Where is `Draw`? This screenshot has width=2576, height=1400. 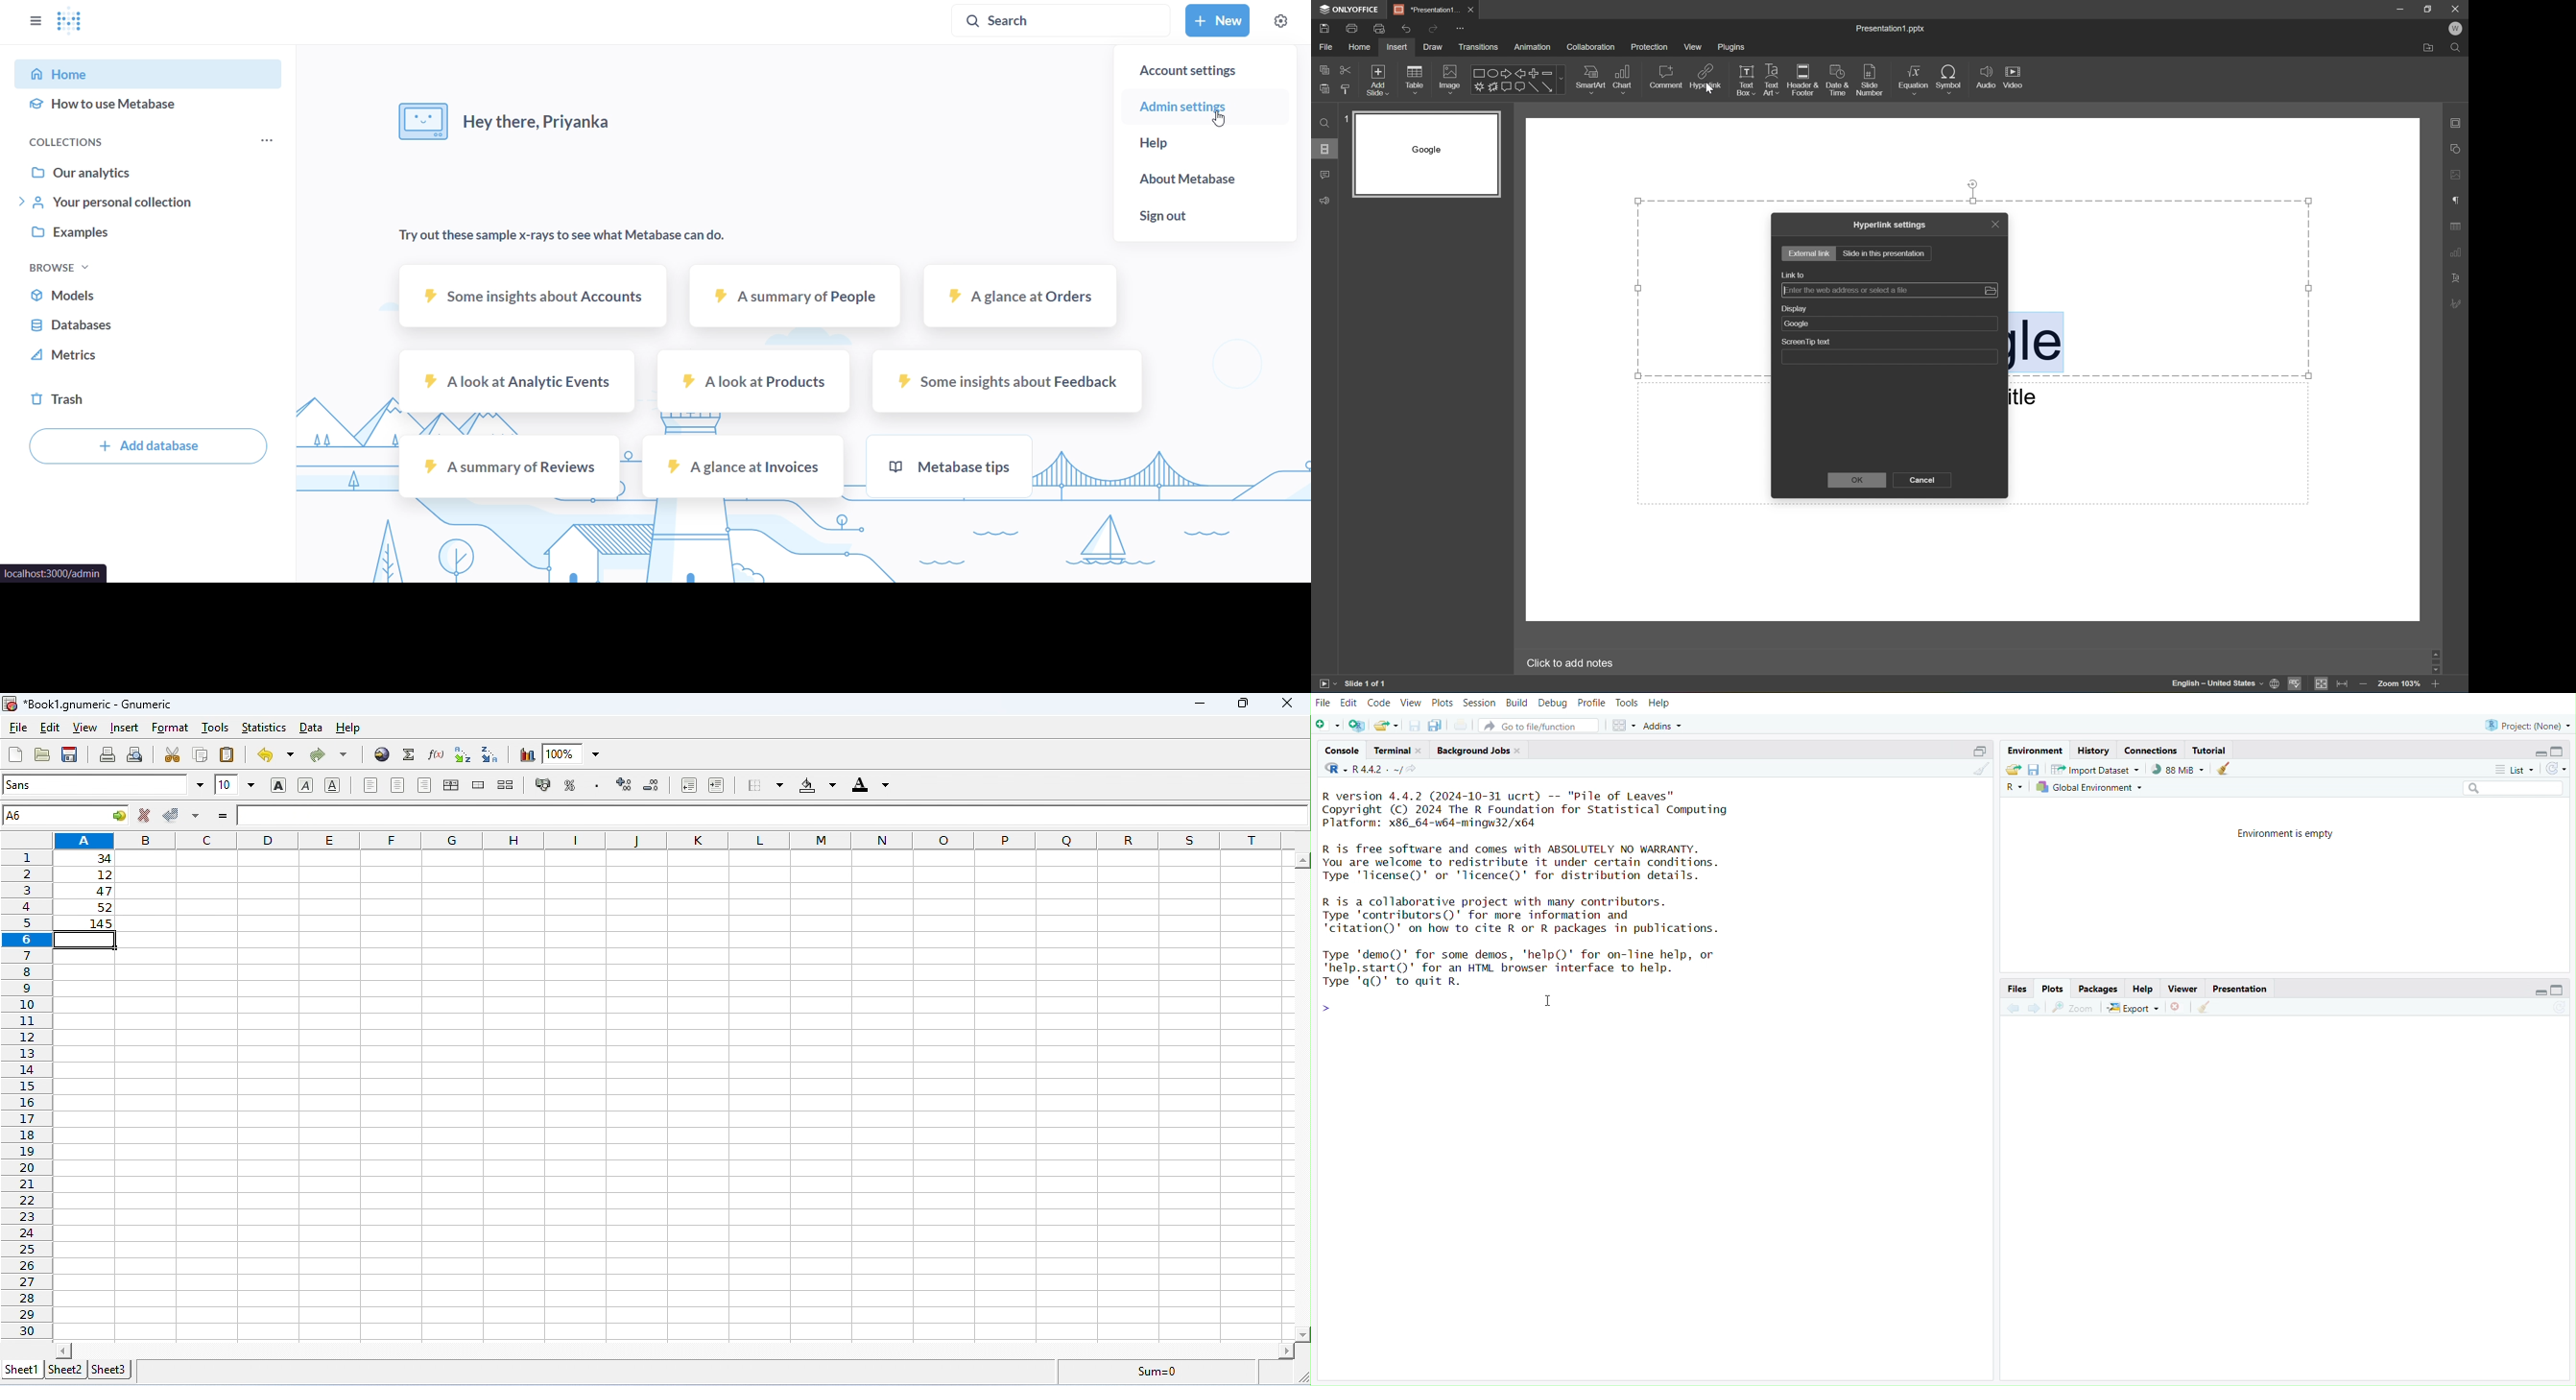
Draw is located at coordinates (1432, 47).